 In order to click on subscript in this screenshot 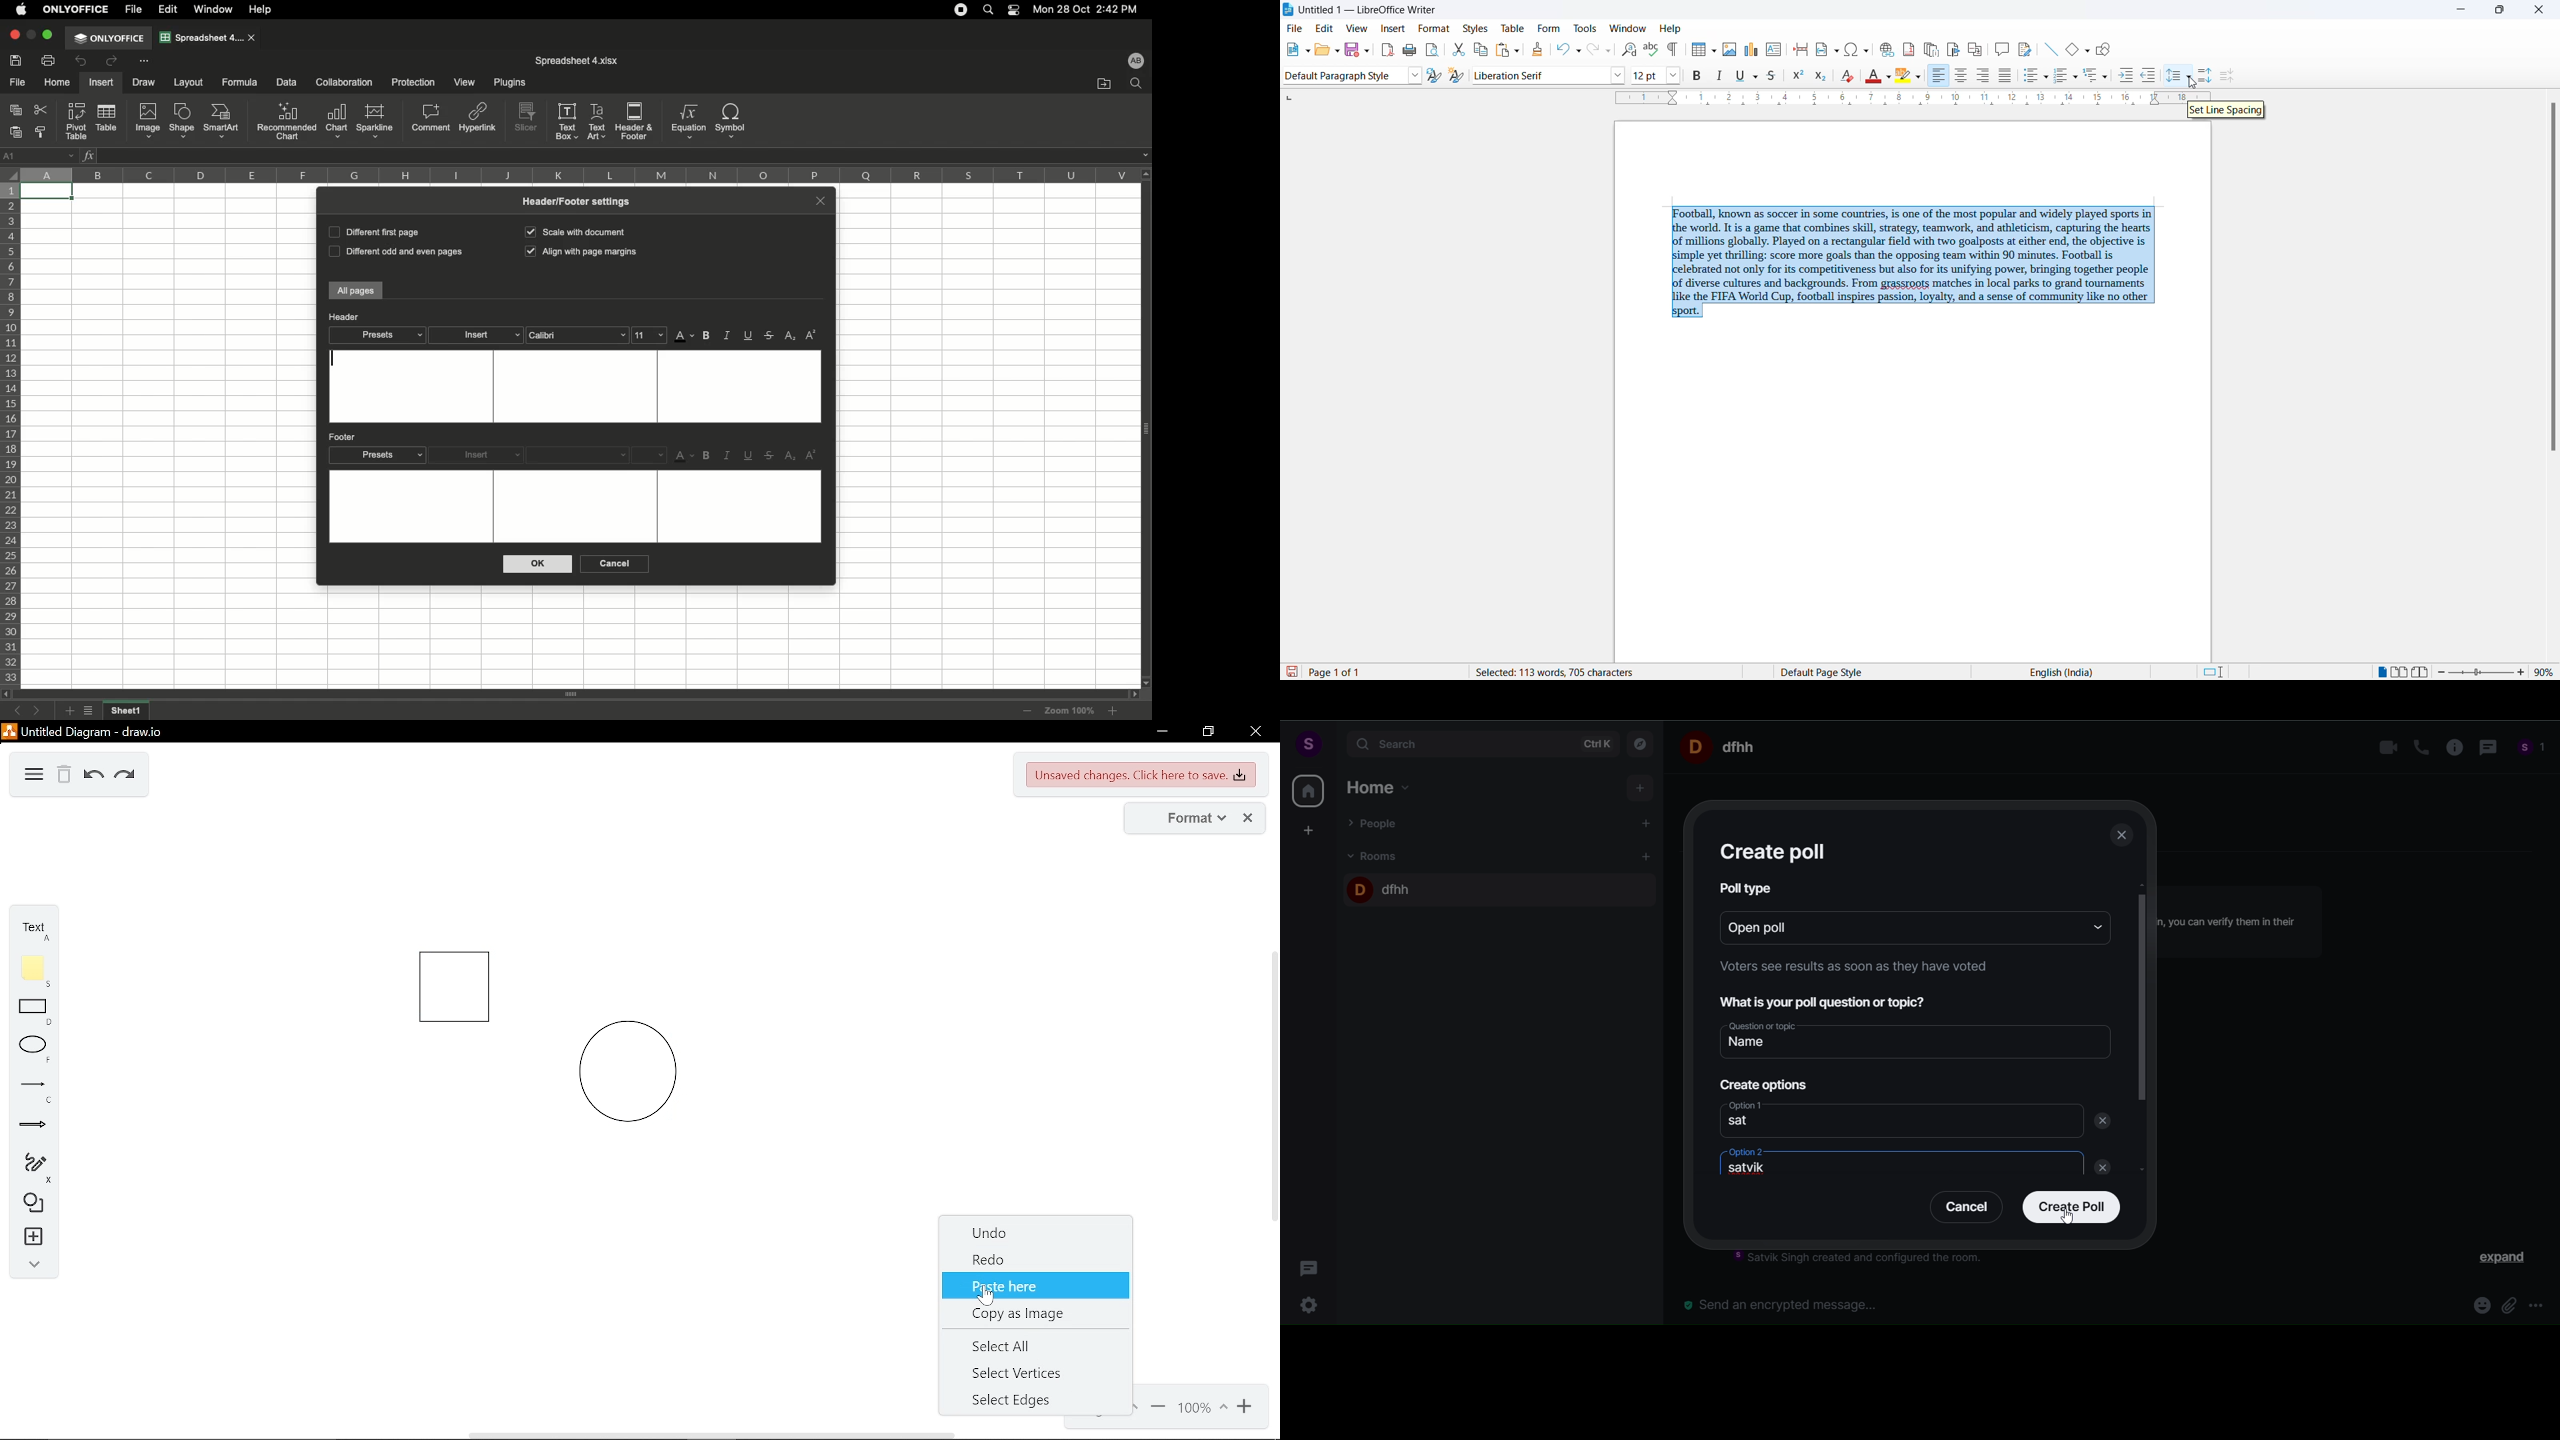, I will do `click(1819, 76)`.